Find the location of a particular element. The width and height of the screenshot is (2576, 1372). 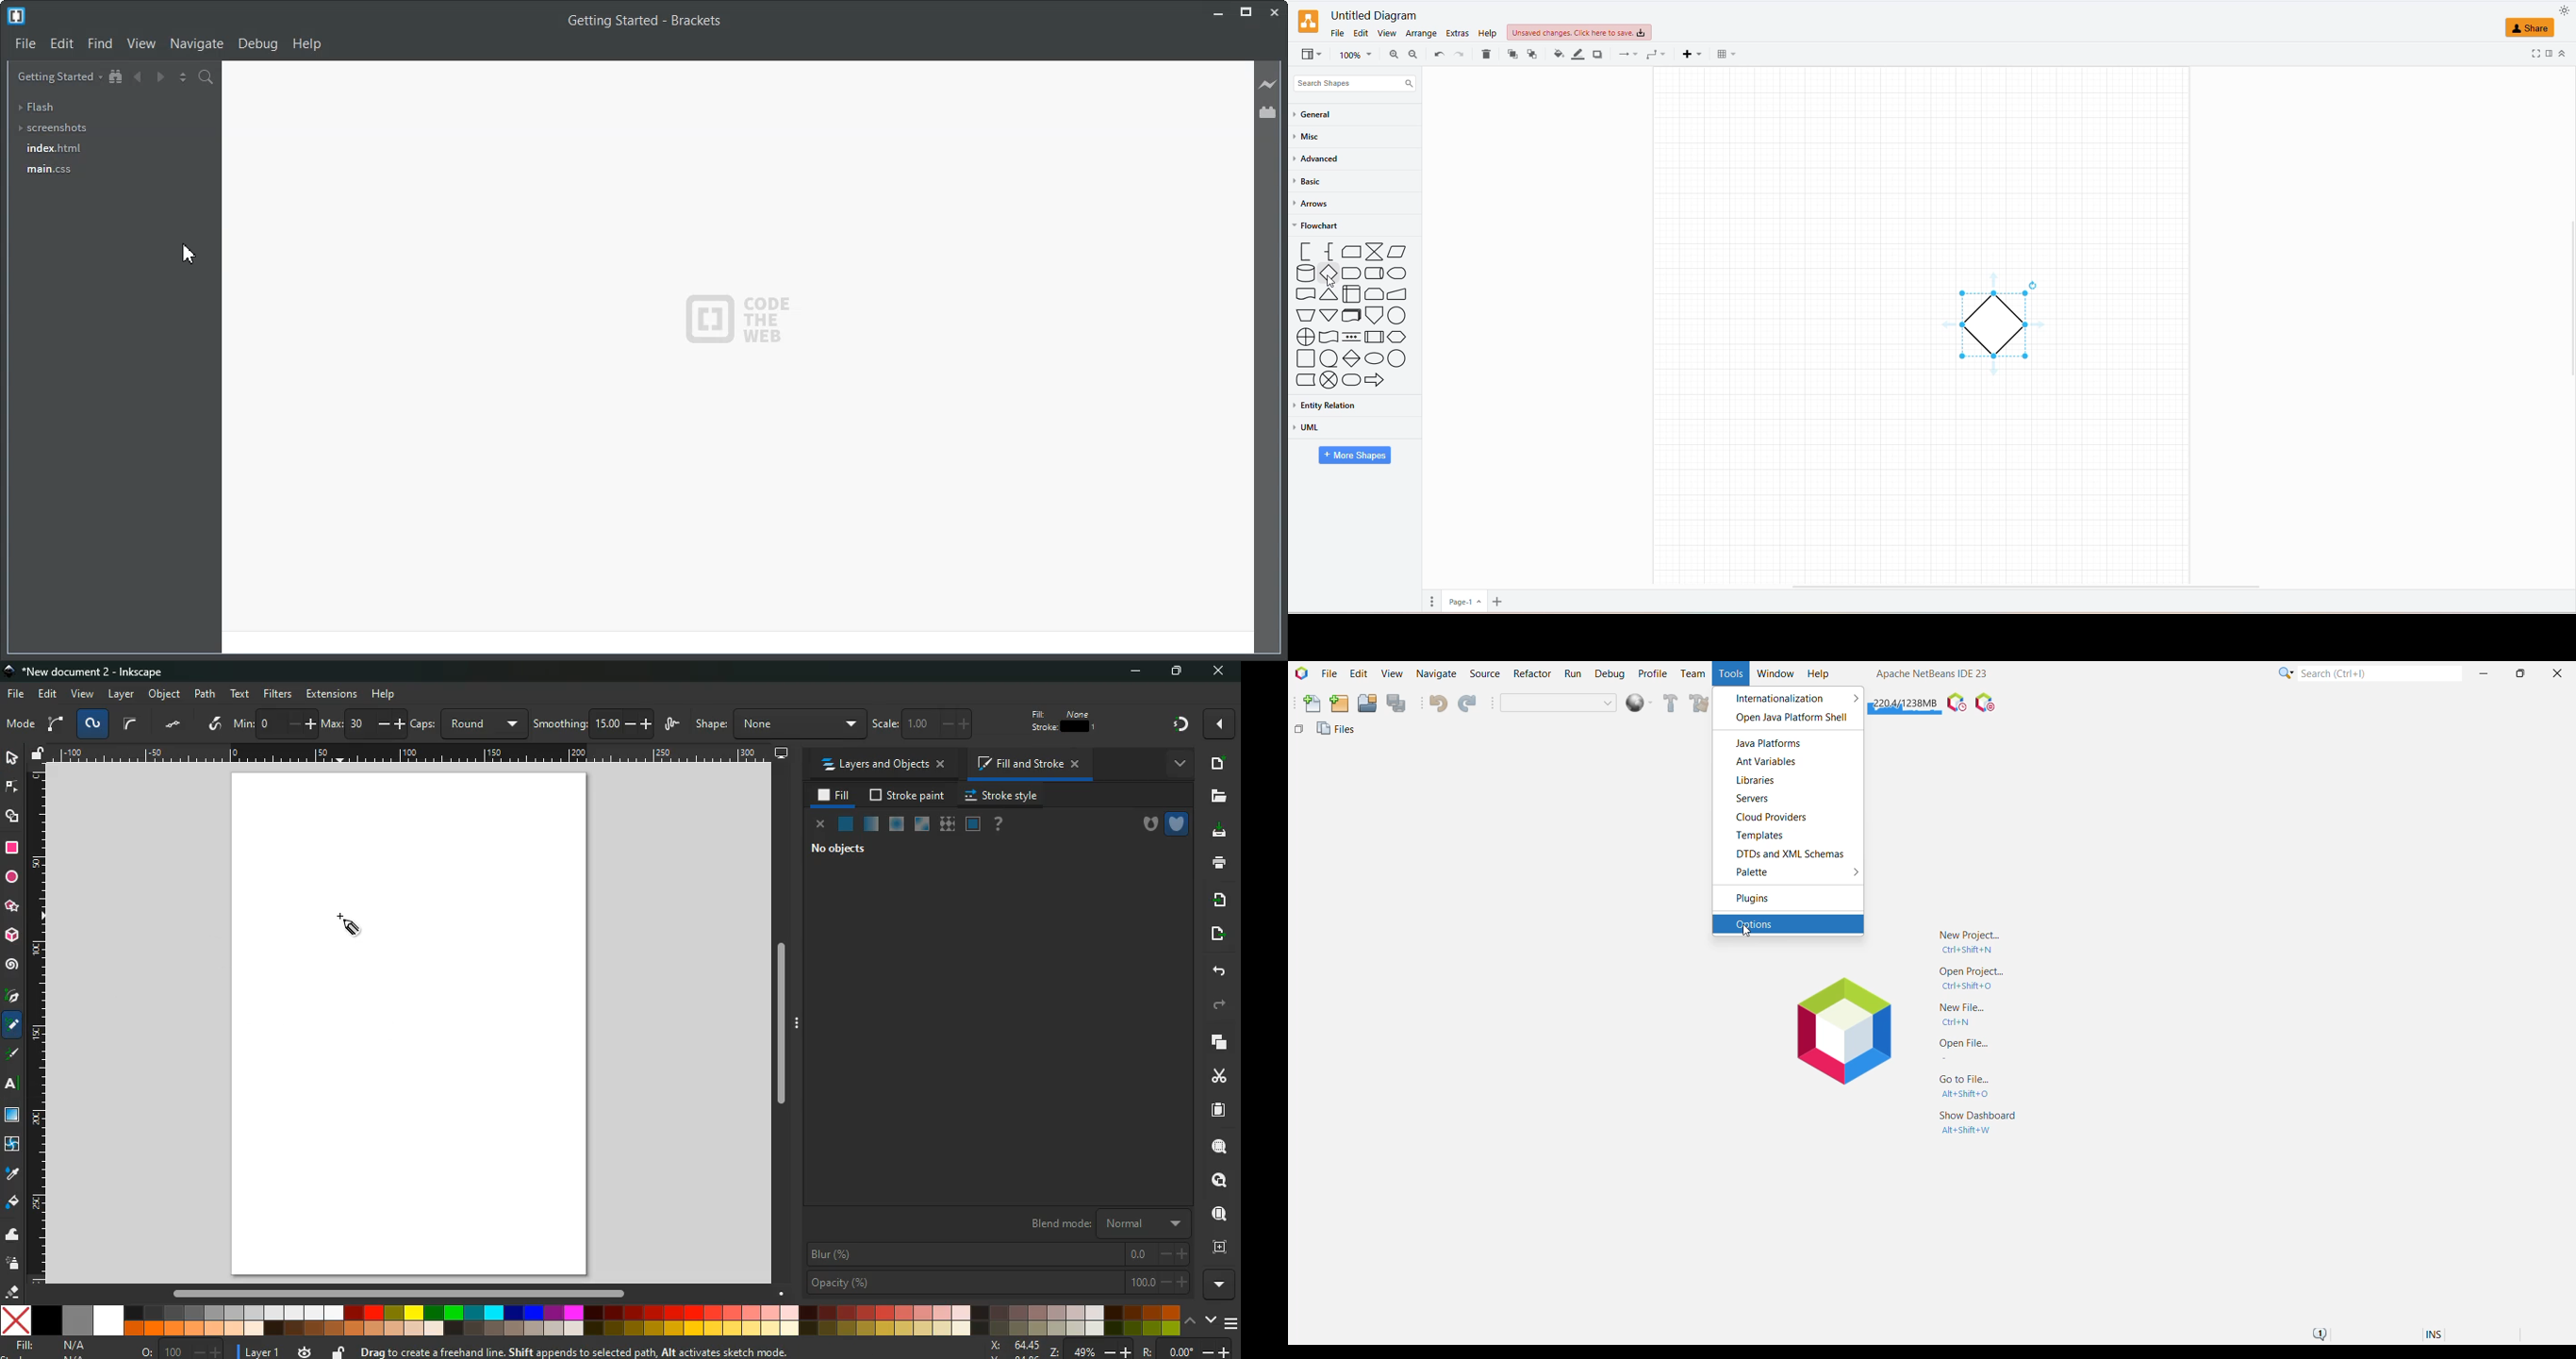

description is located at coordinates (12, 1051).